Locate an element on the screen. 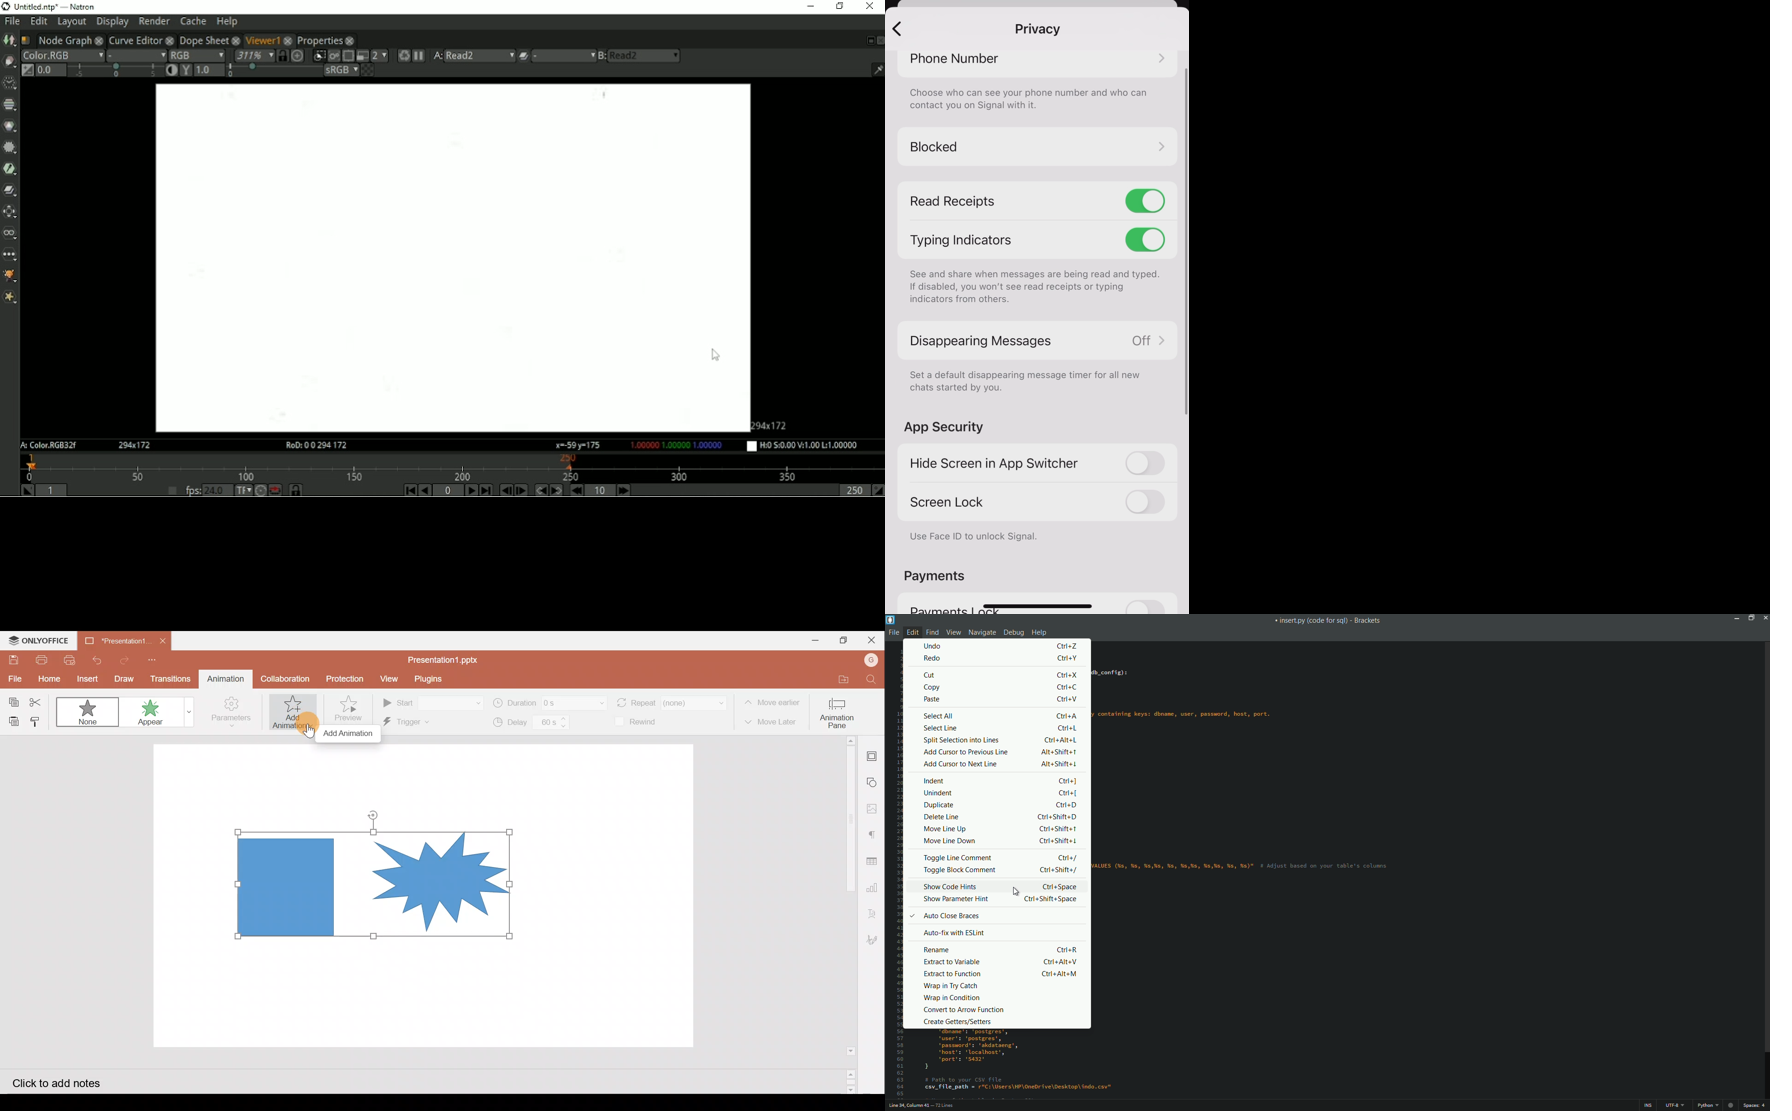  informative text is located at coordinates (1026, 382).